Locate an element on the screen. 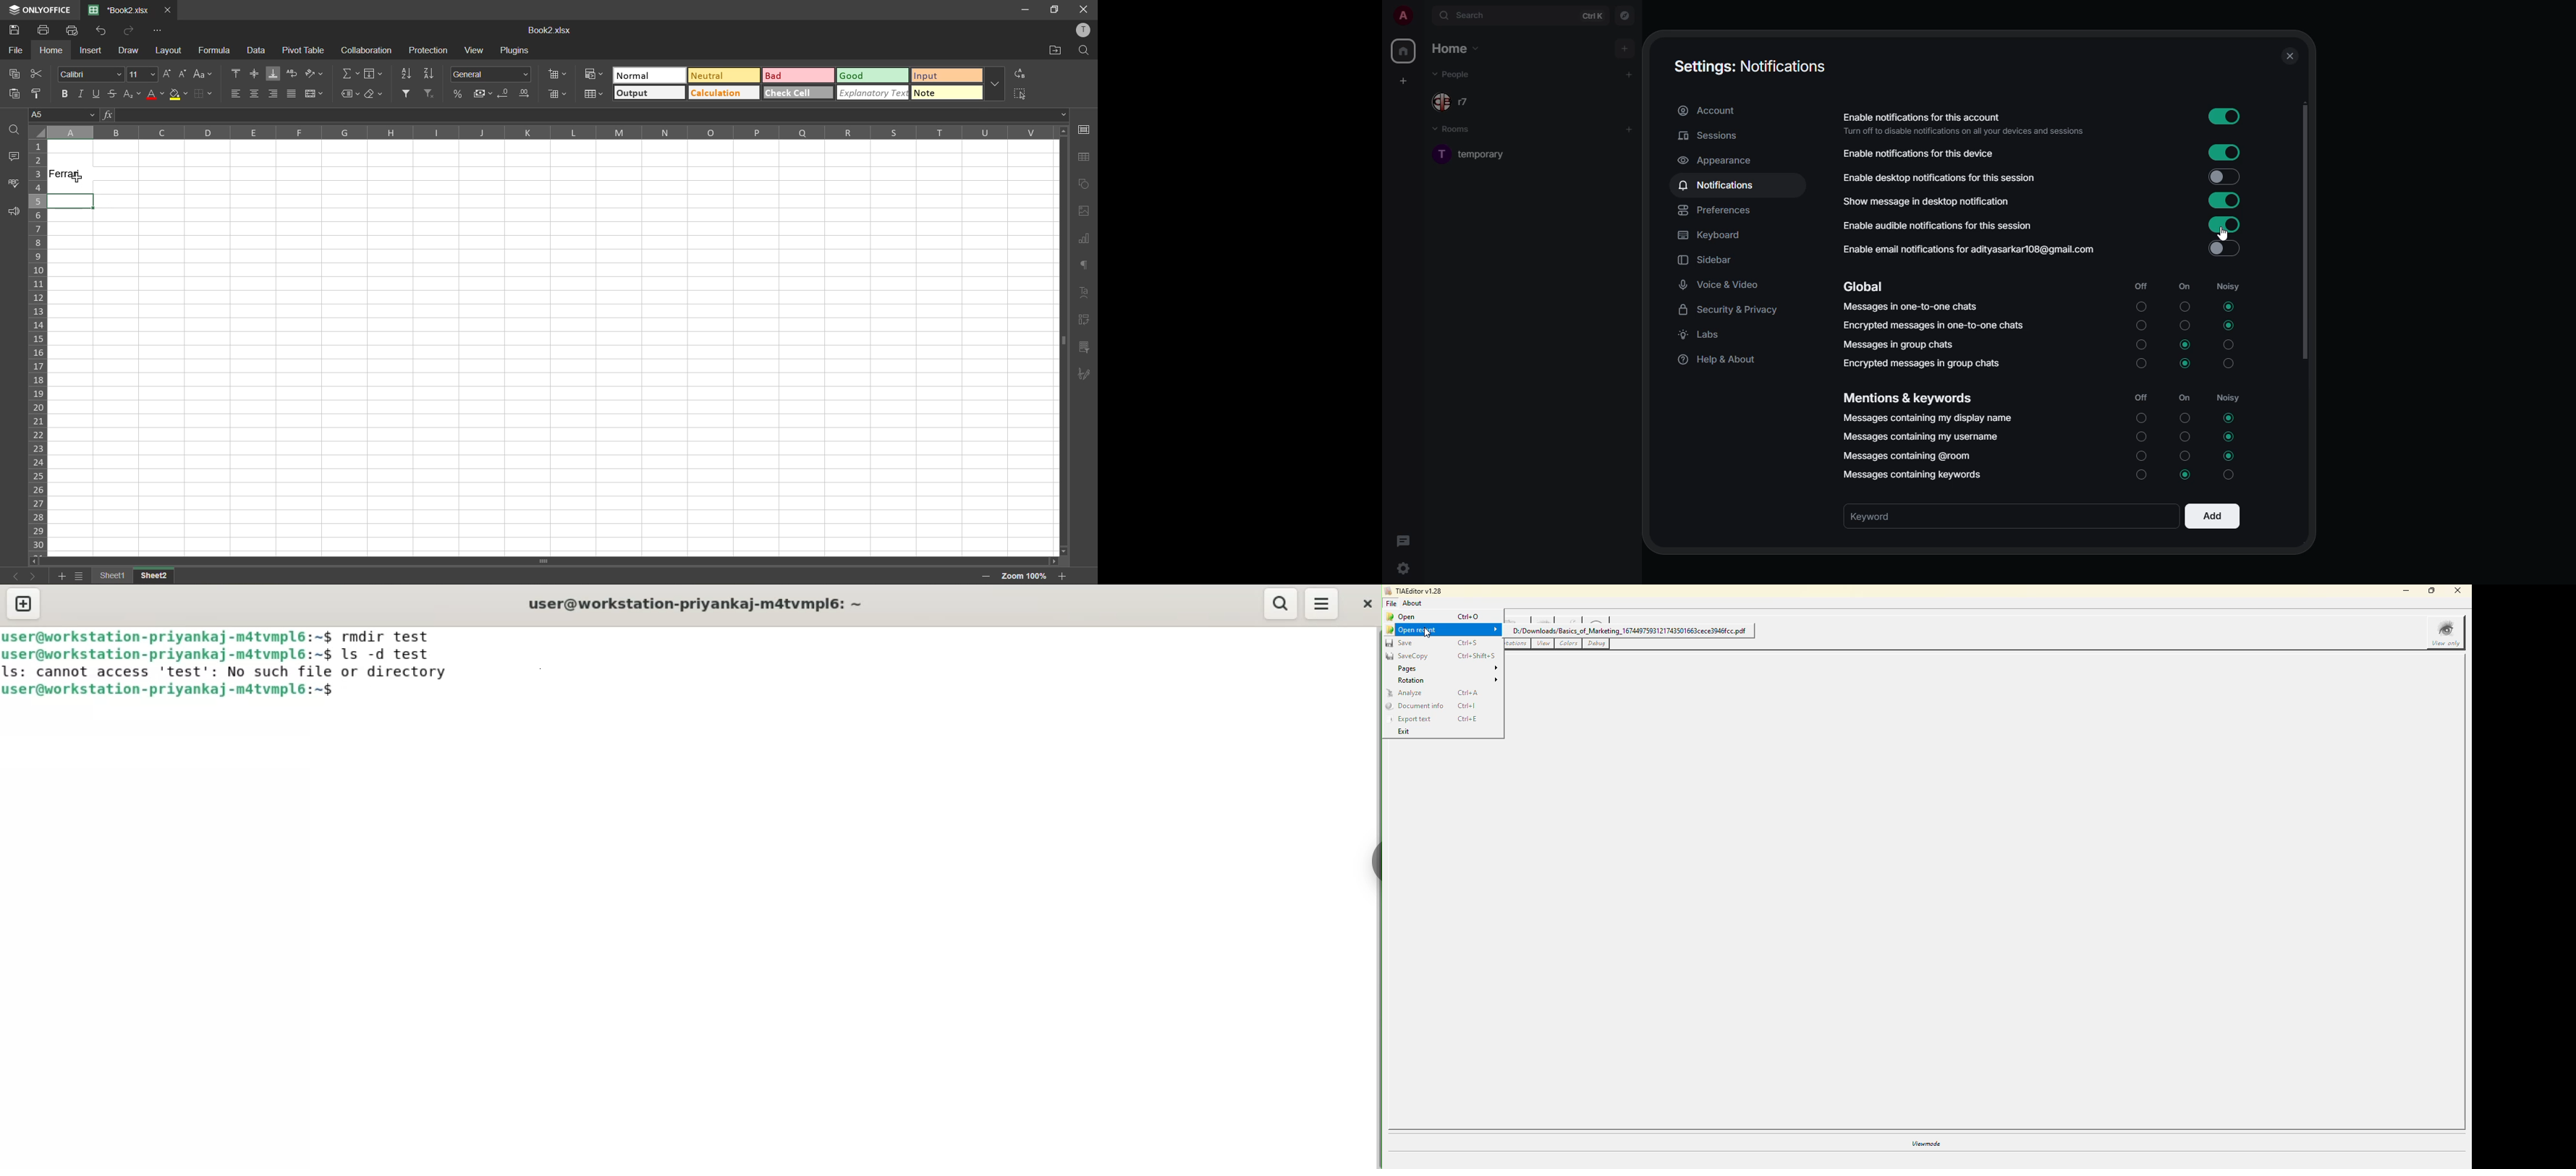 Image resolution: width=2576 pixels, height=1176 pixels. selected is located at coordinates (2230, 456).